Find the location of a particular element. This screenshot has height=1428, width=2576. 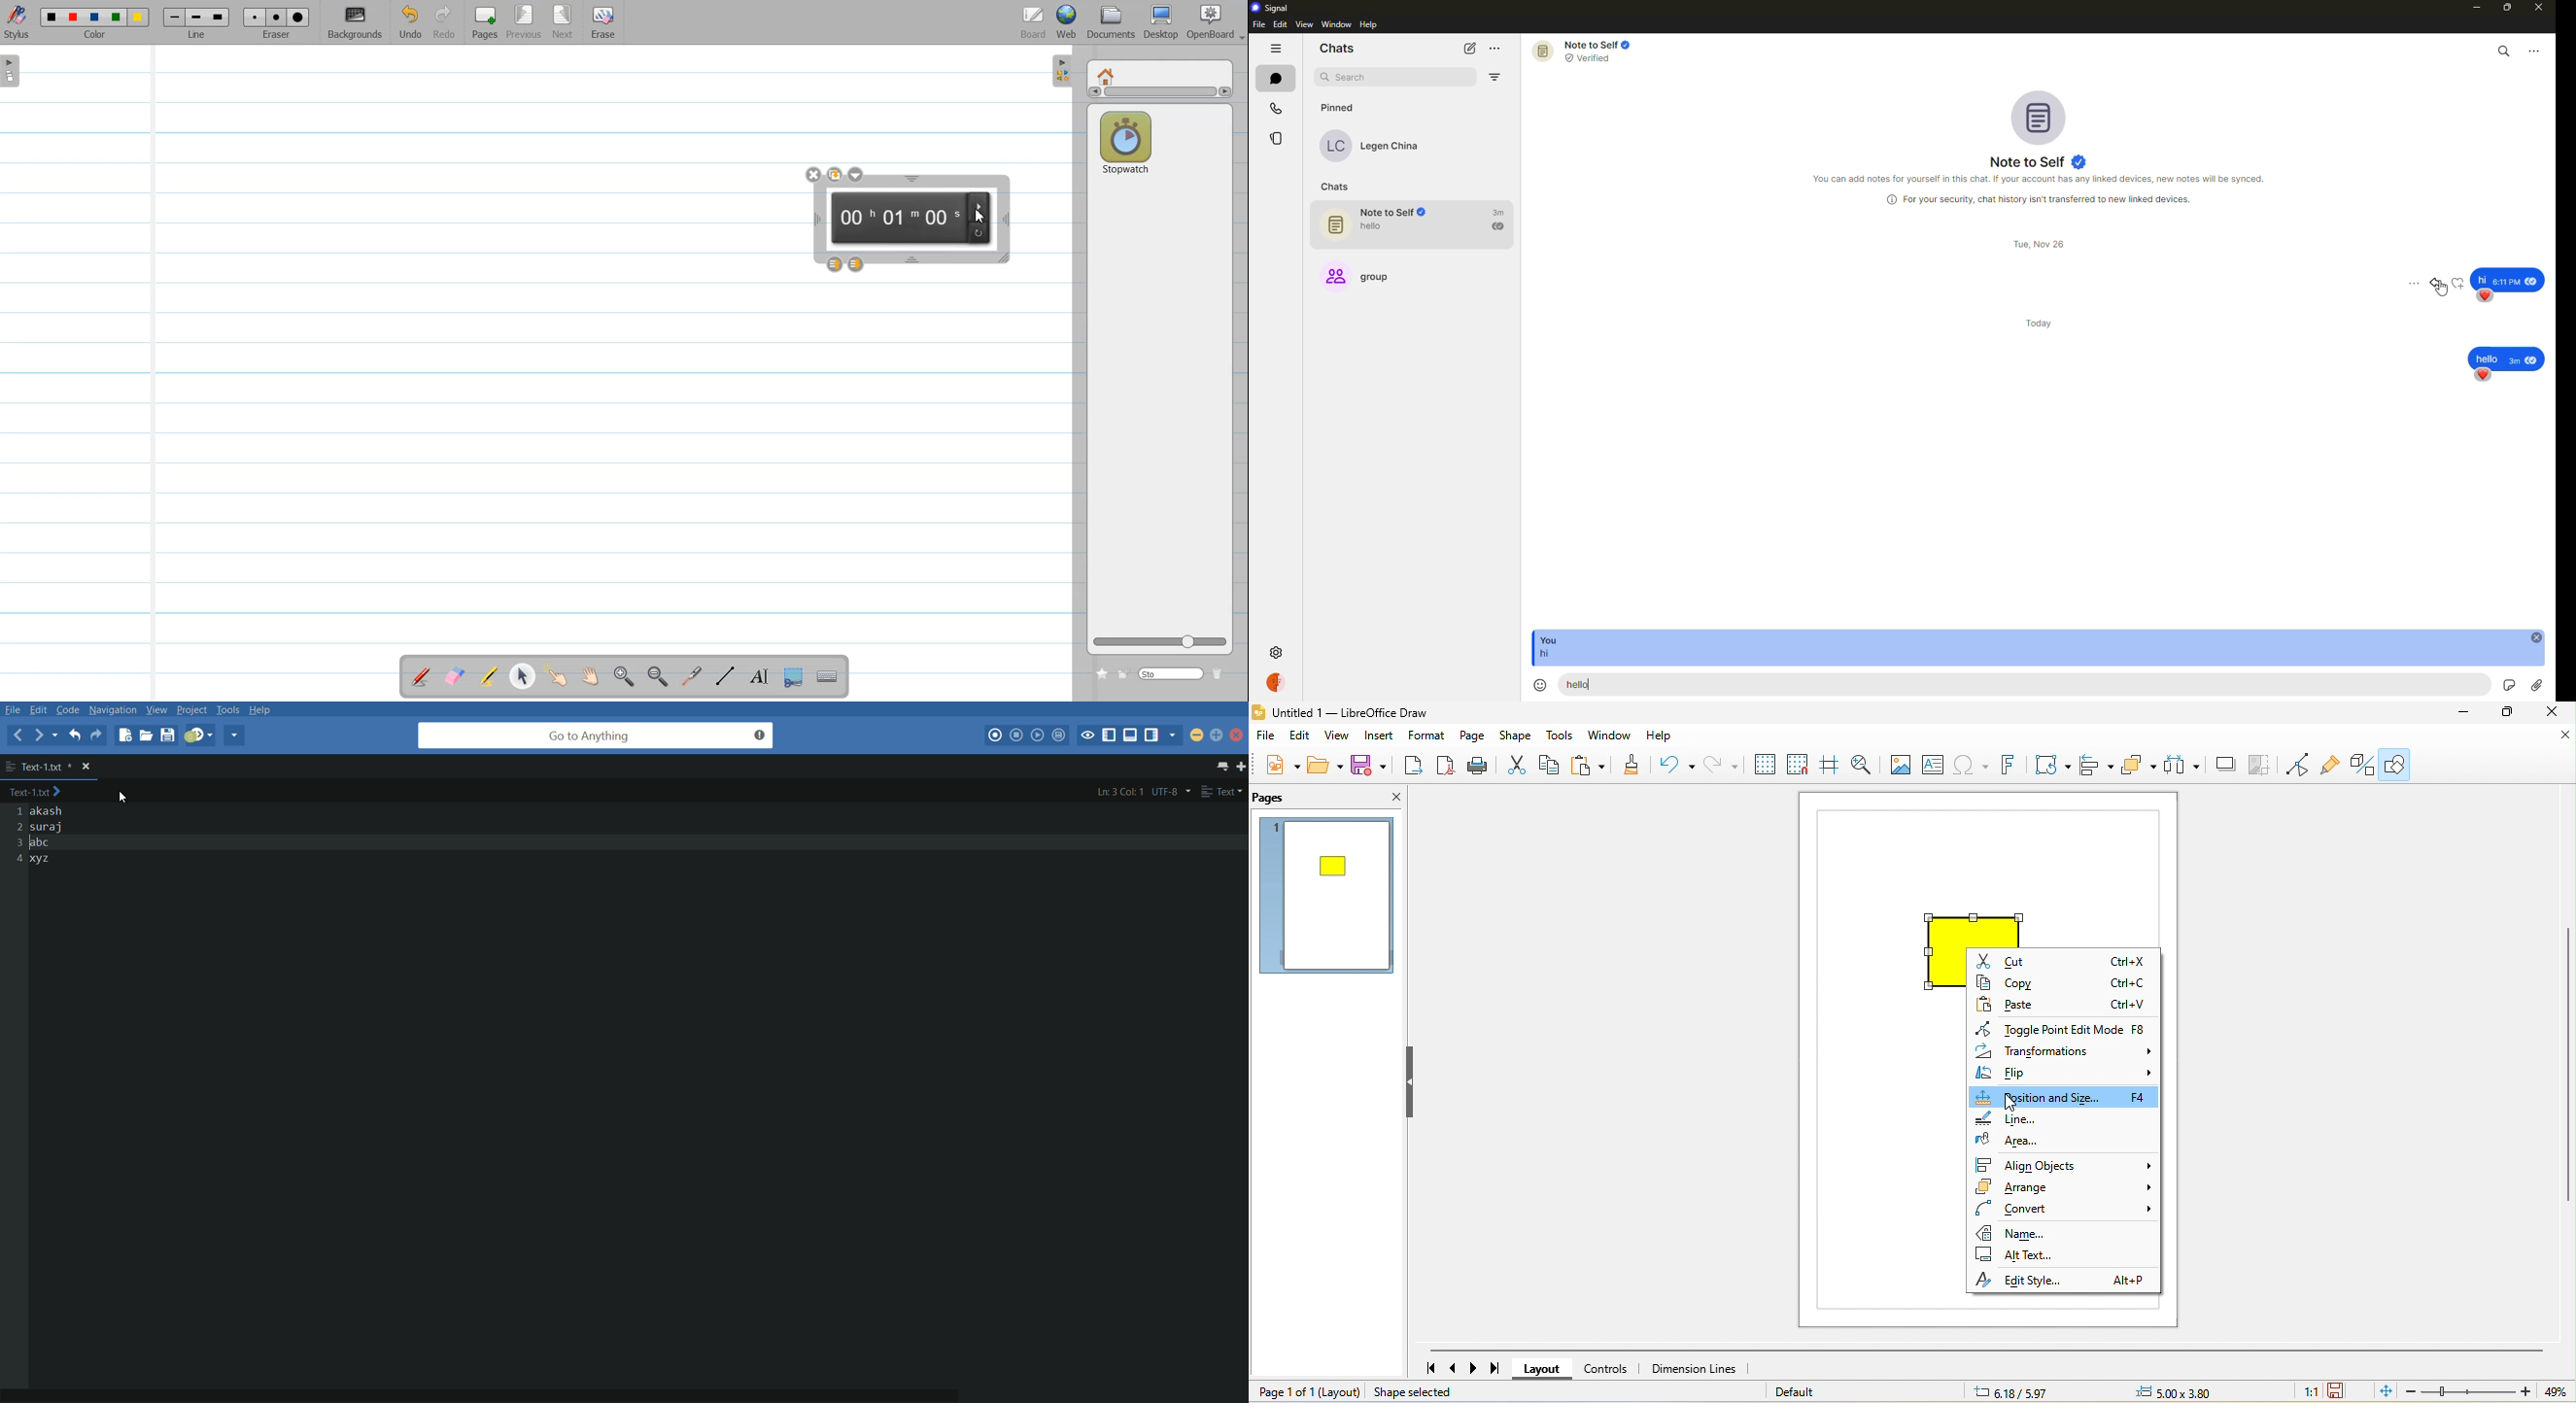

horizontal scroll bar is located at coordinates (1997, 1350).